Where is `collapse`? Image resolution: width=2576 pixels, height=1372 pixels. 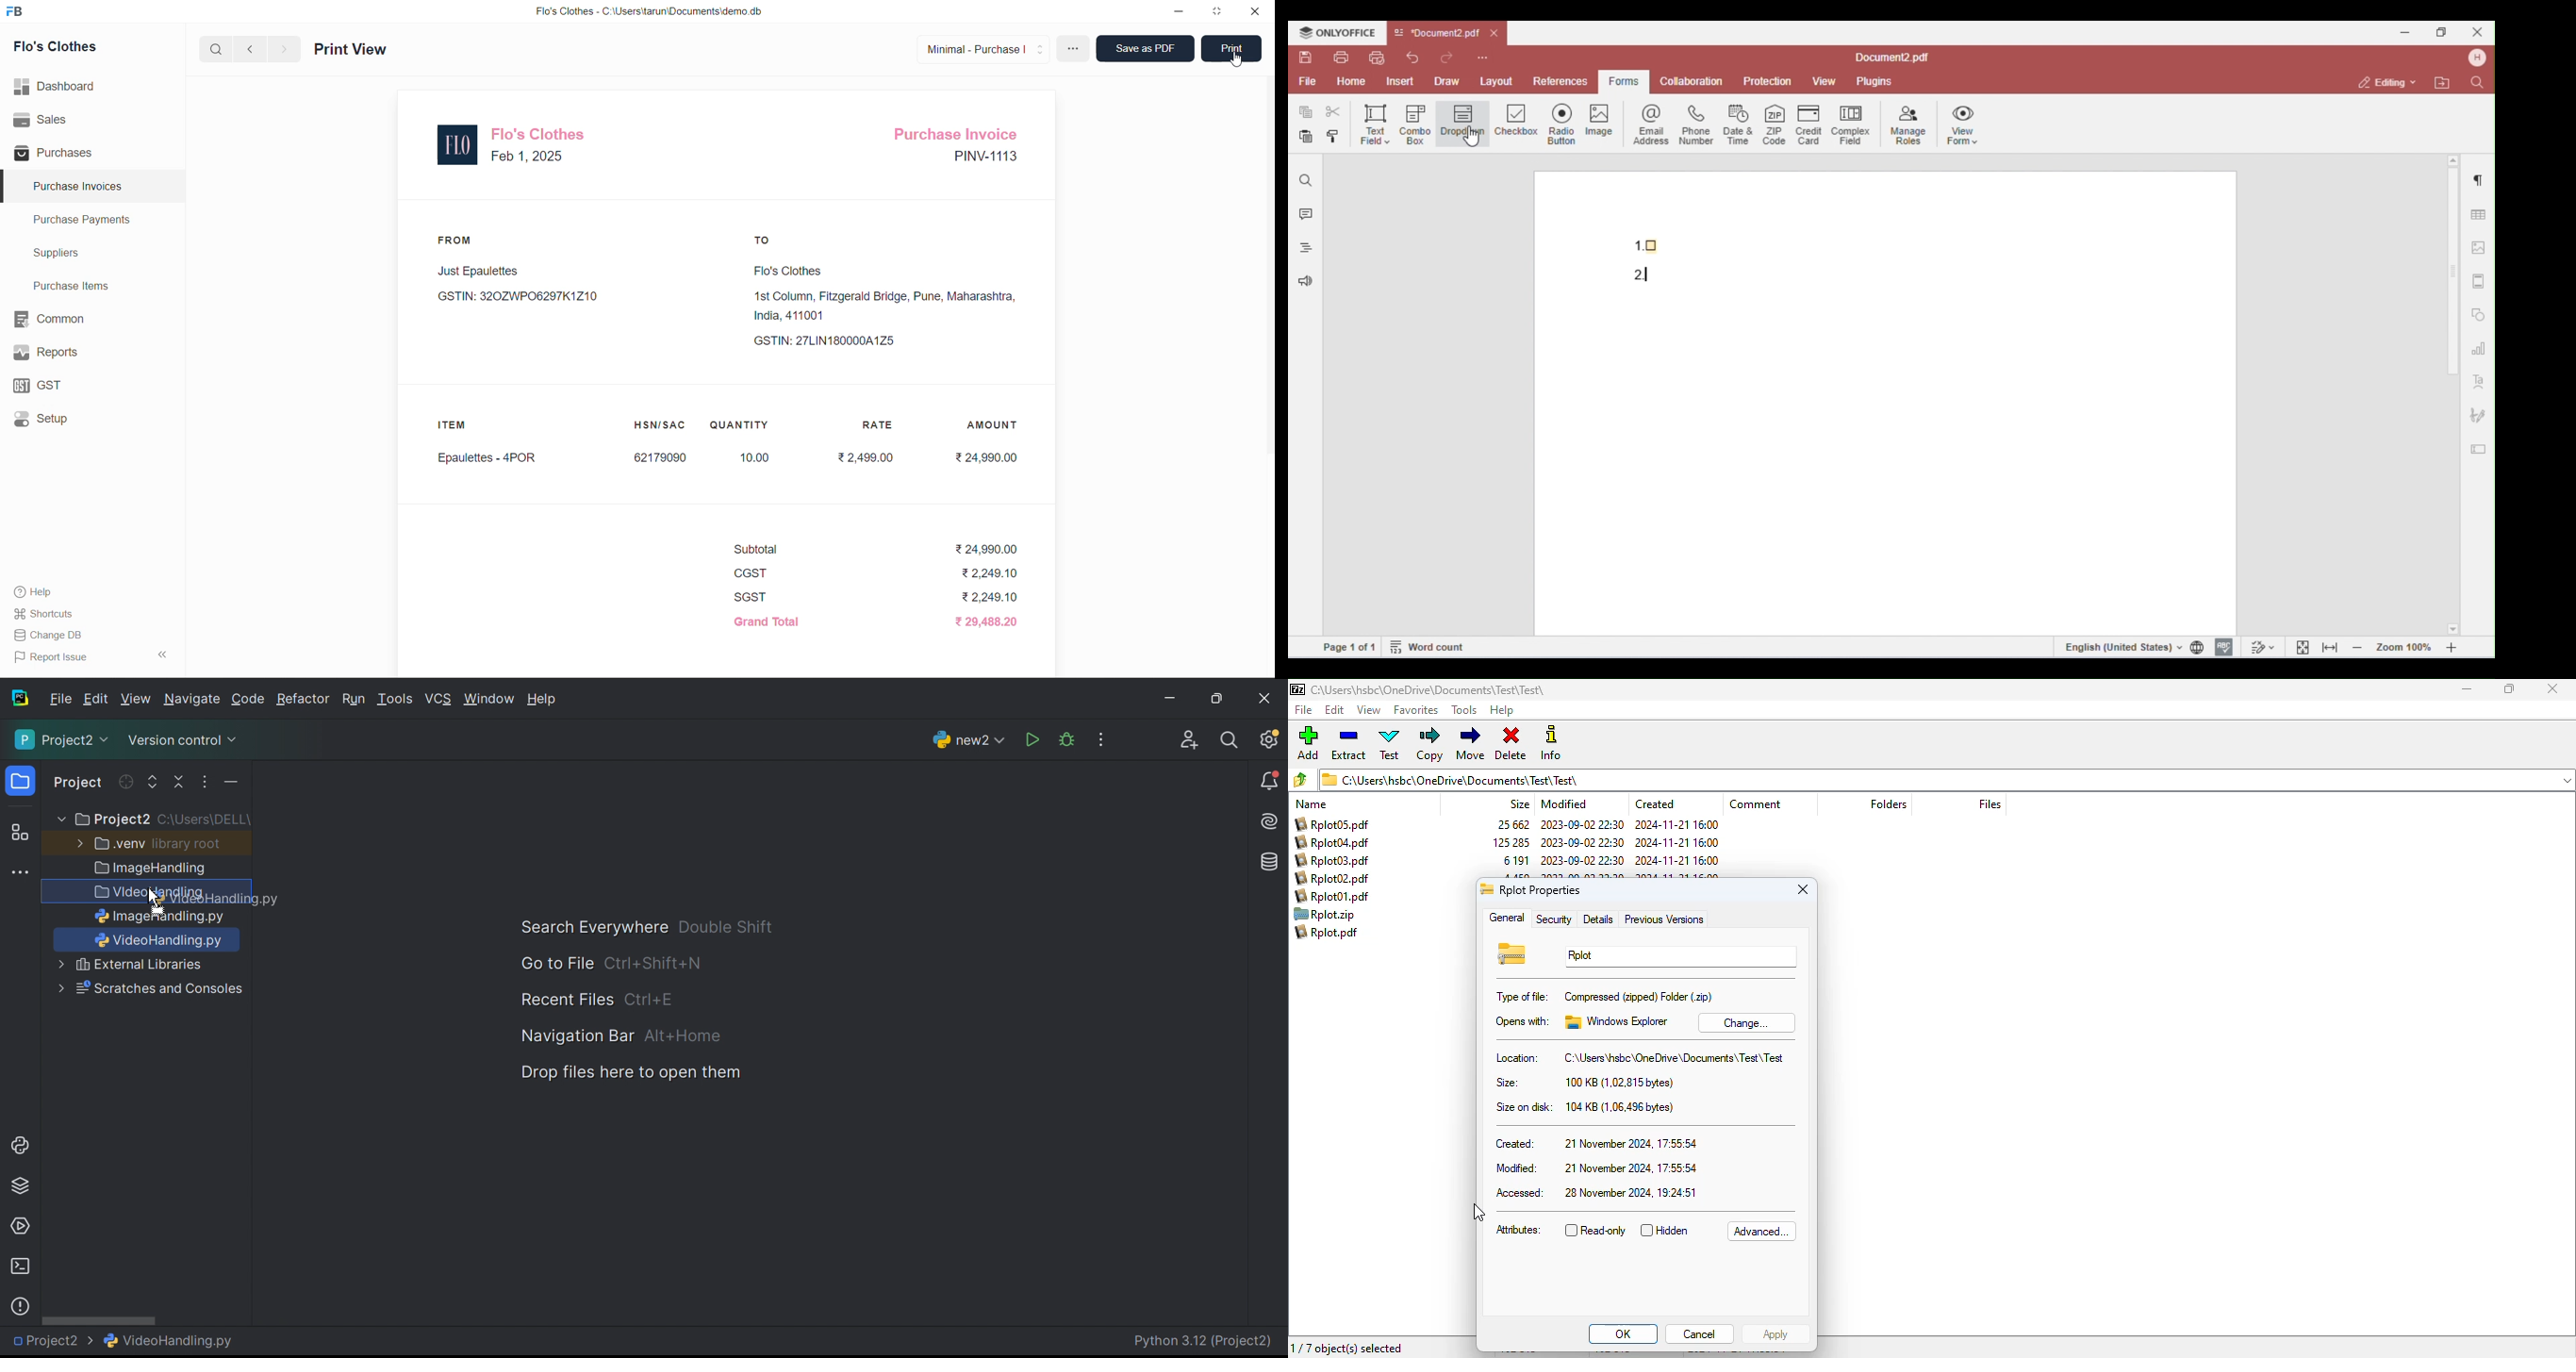
collapse is located at coordinates (167, 655).